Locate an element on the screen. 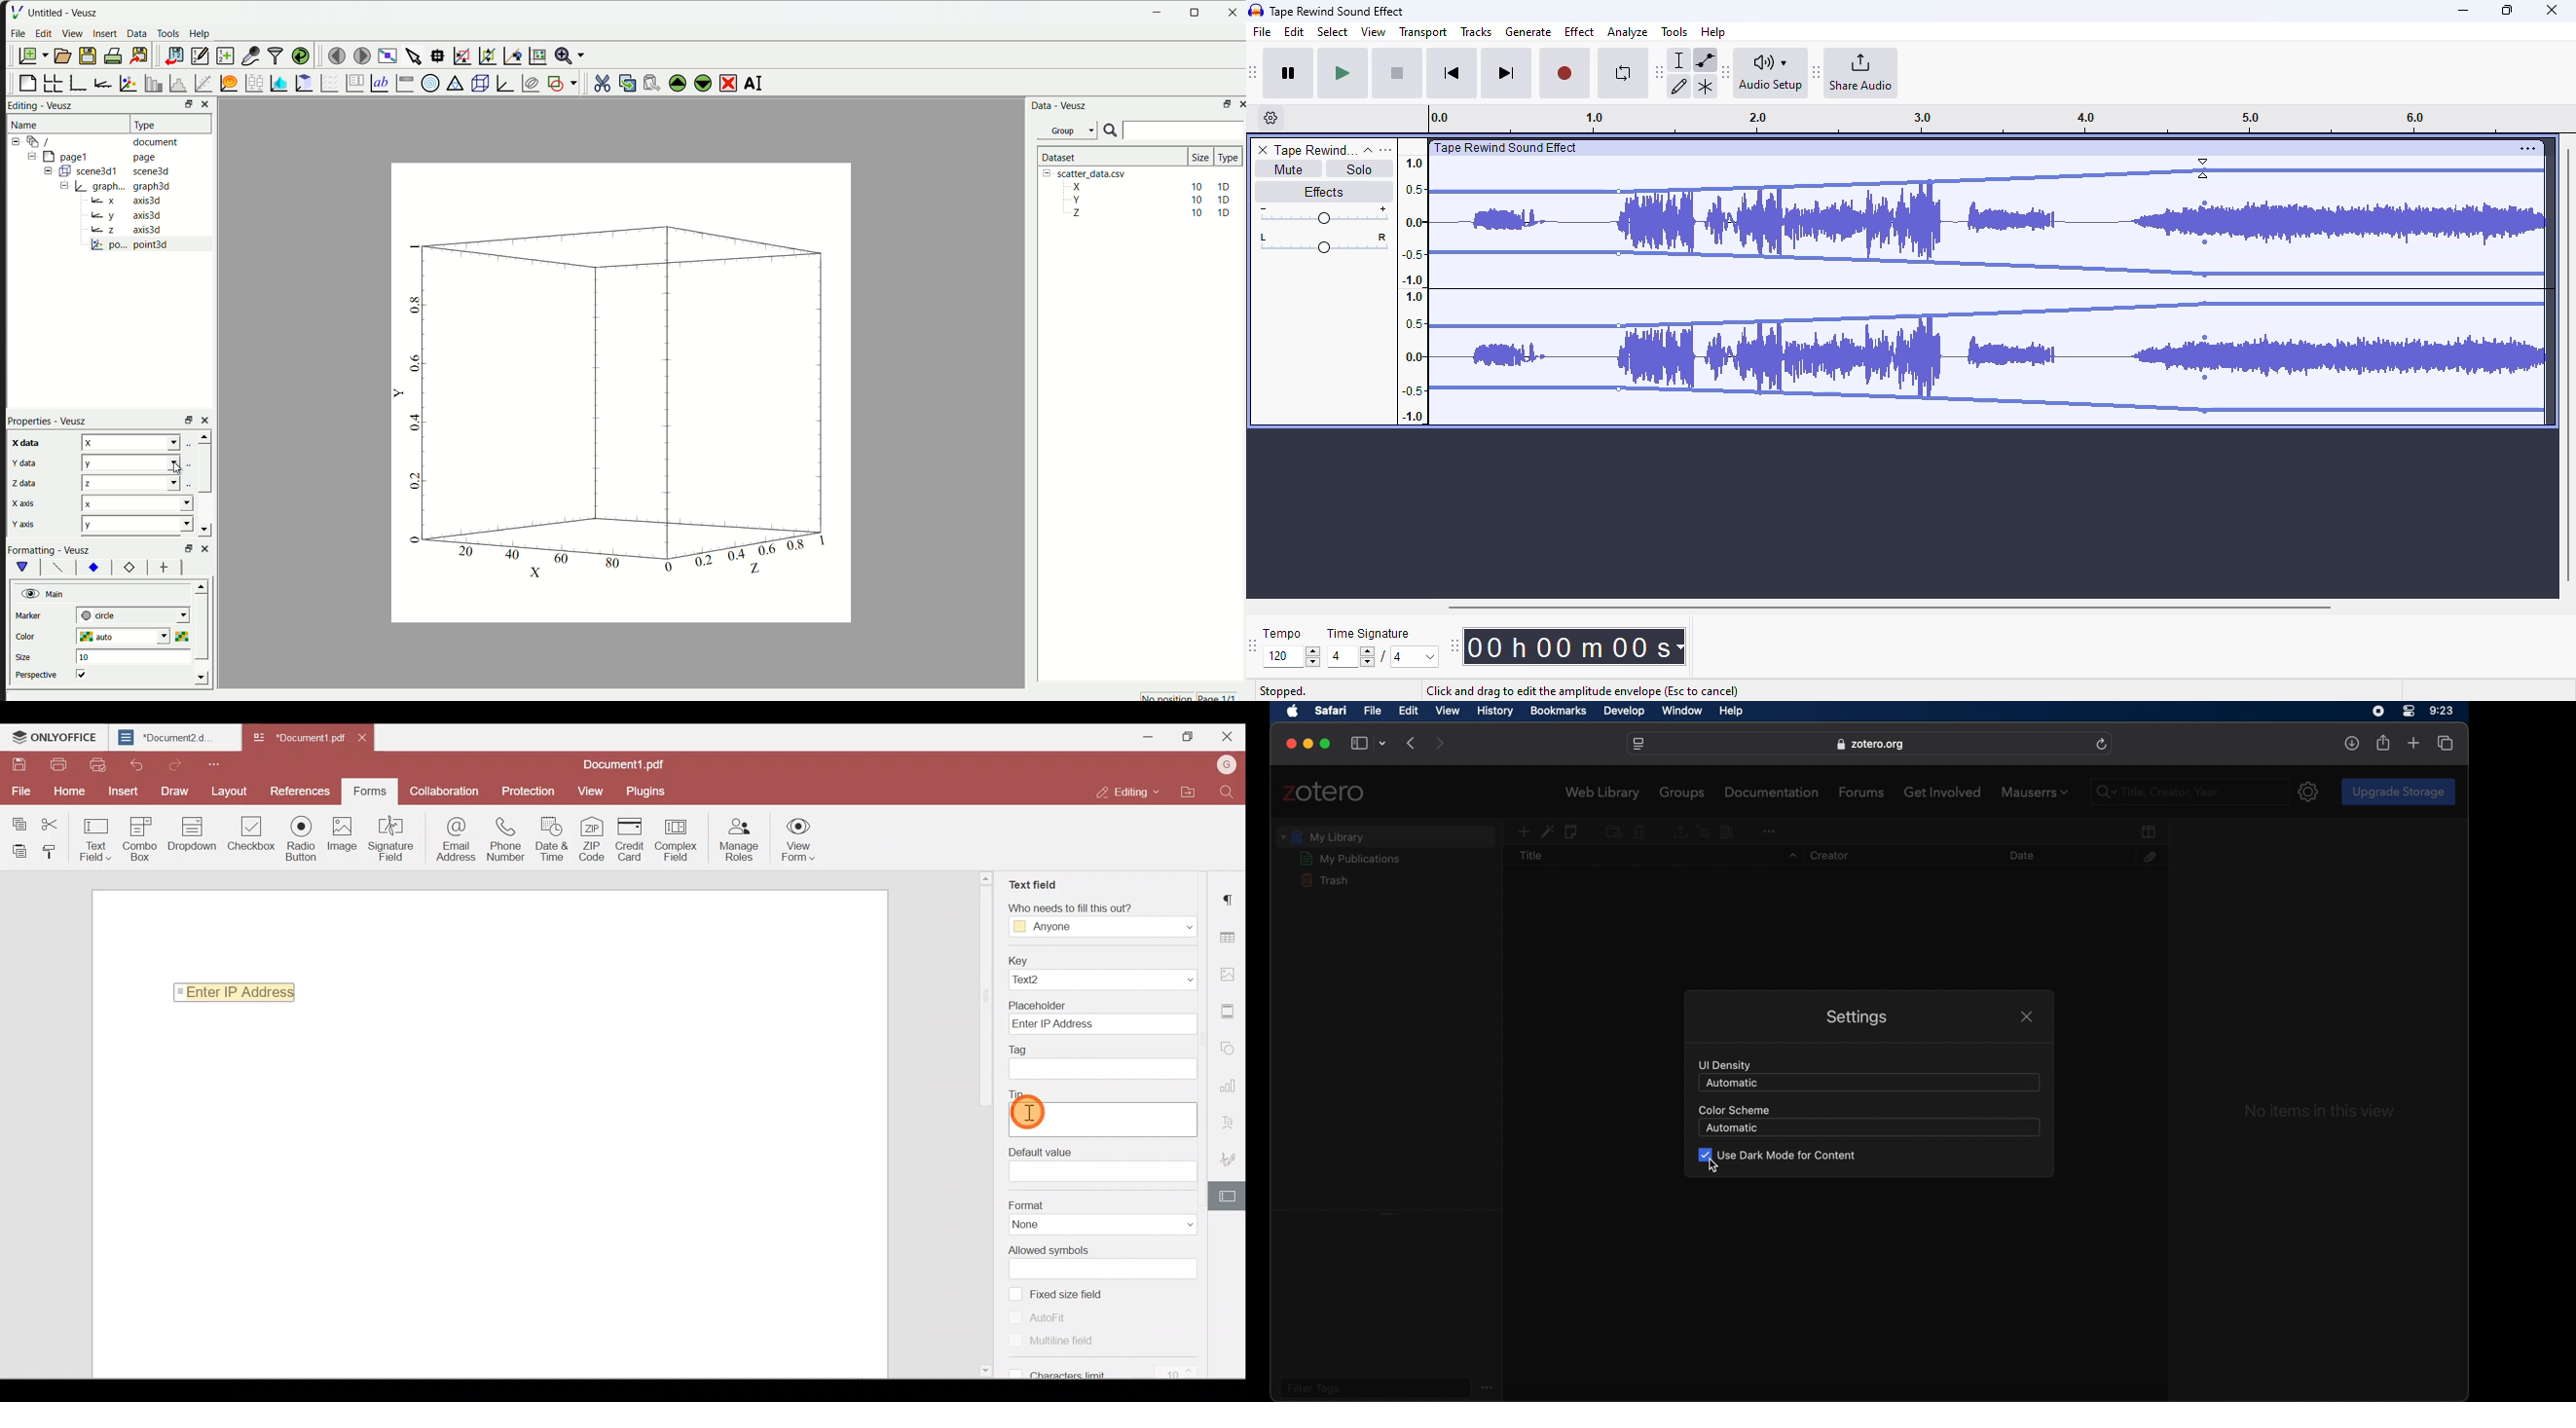  Signature field is located at coordinates (394, 840).